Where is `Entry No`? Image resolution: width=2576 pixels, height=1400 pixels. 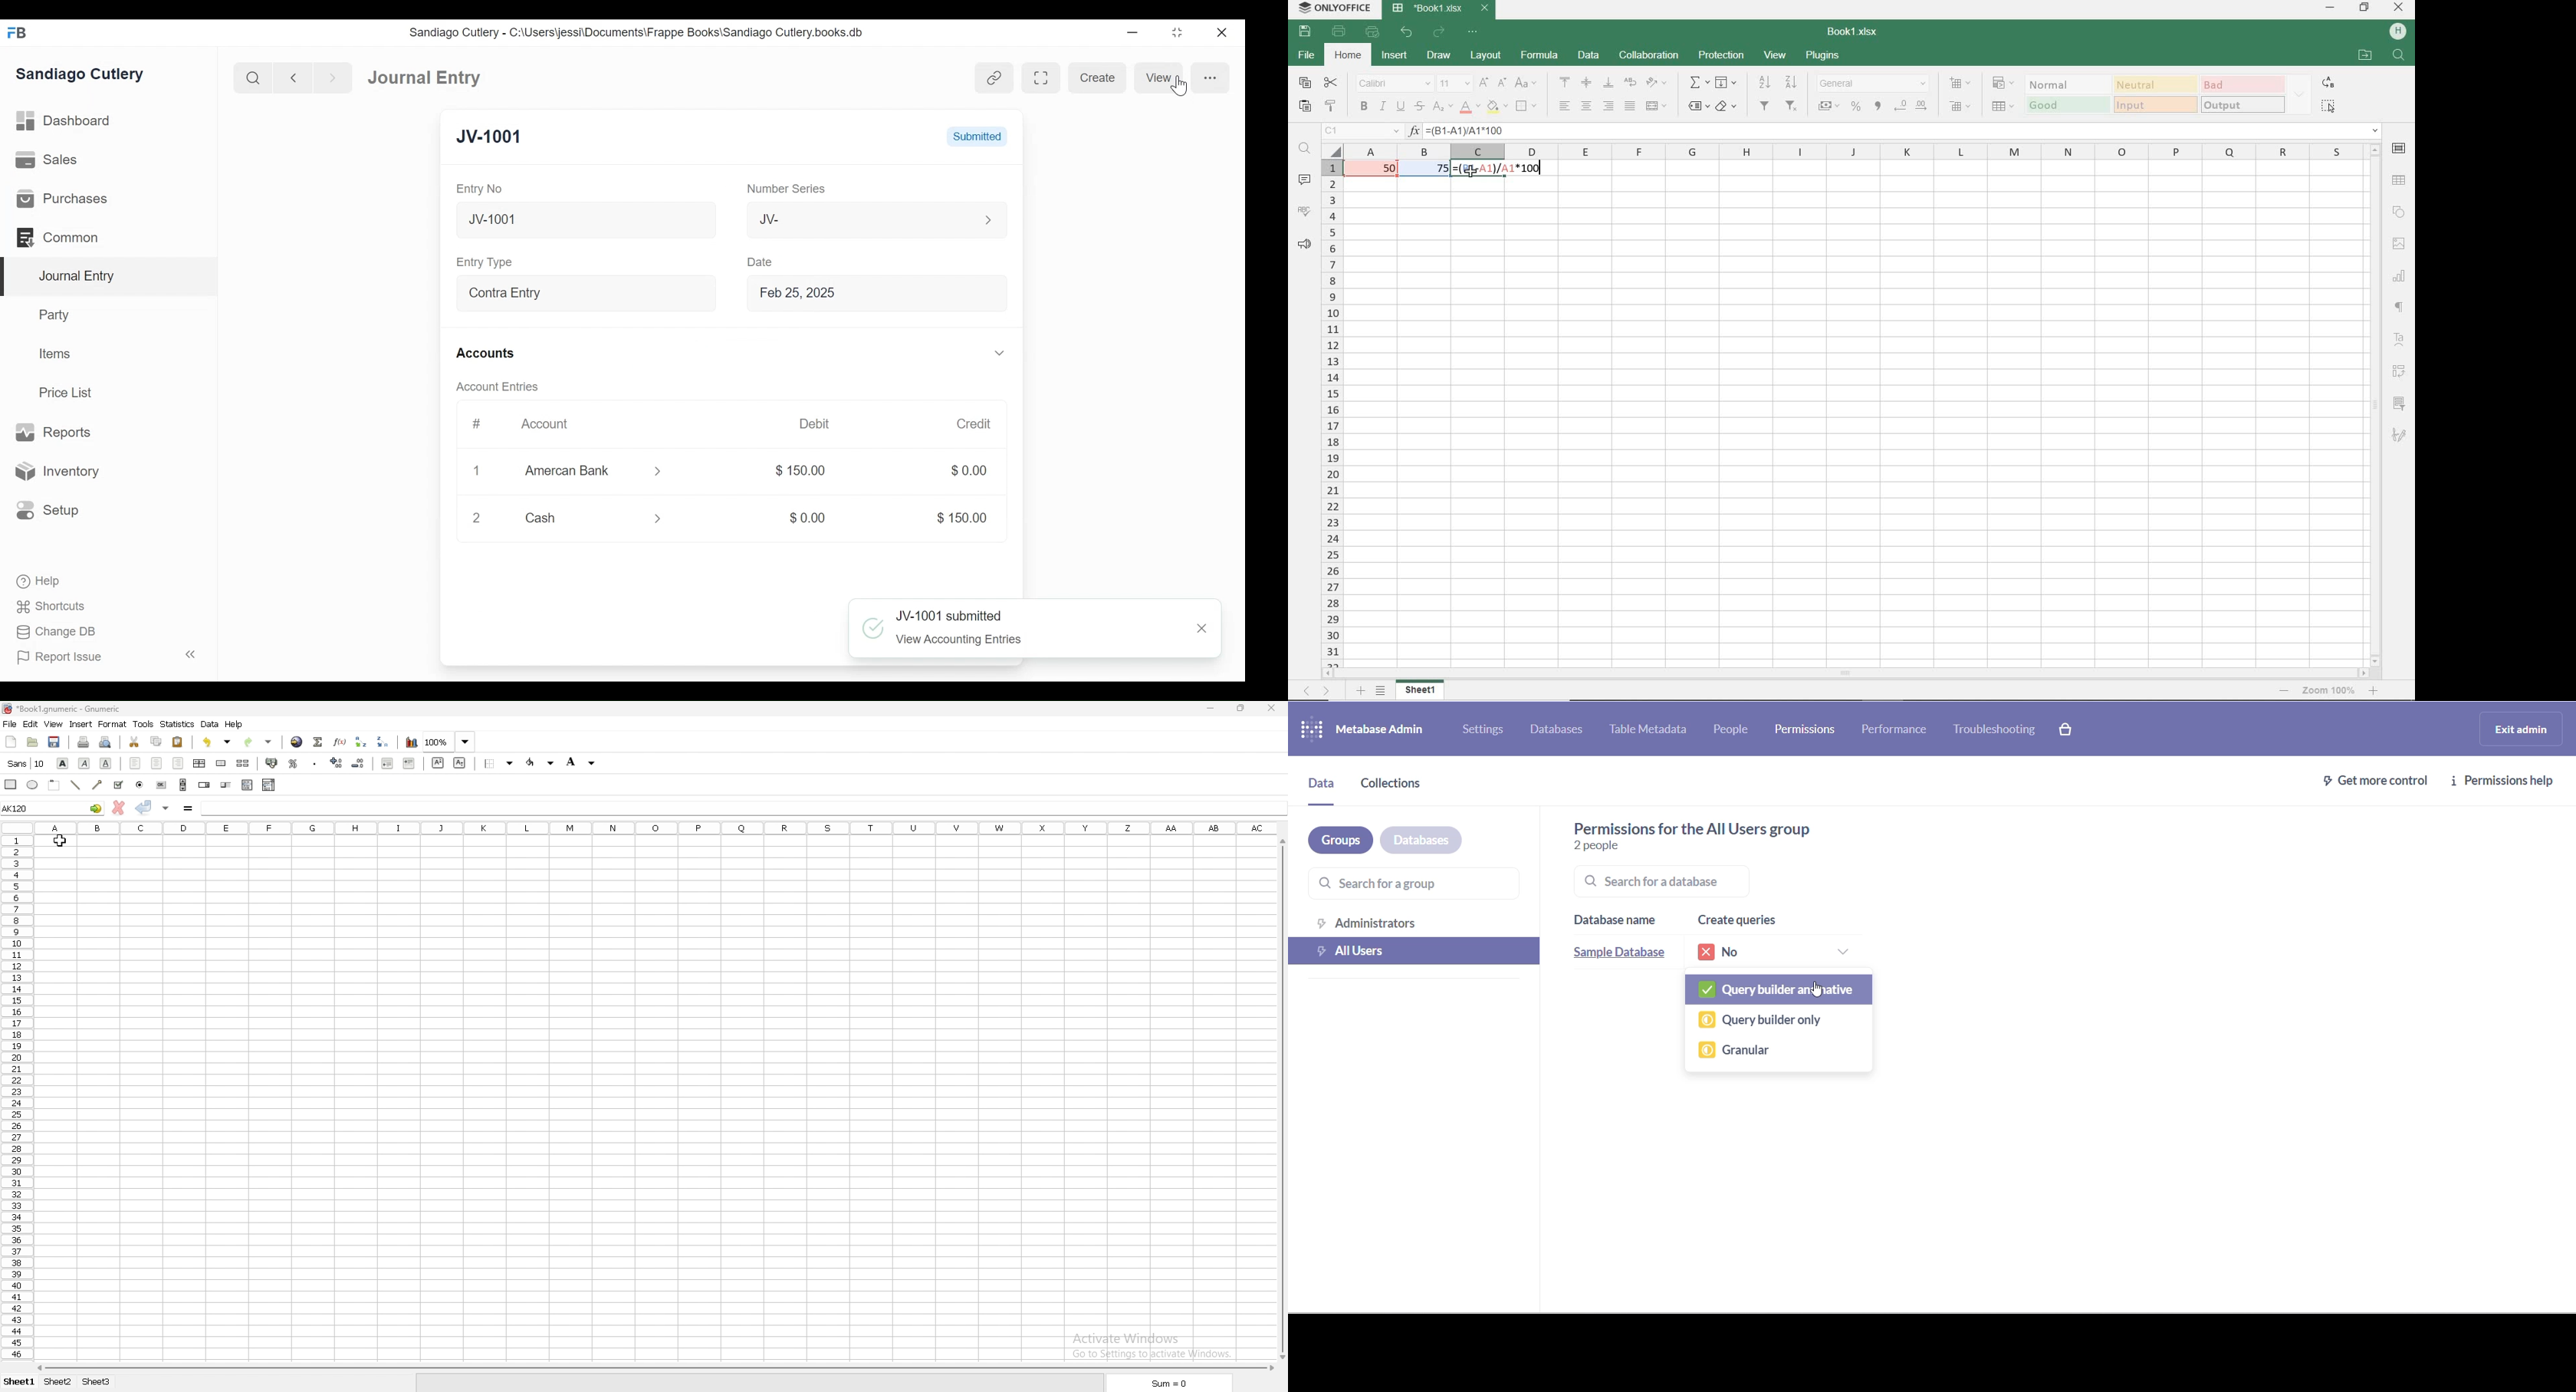 Entry No is located at coordinates (480, 190).